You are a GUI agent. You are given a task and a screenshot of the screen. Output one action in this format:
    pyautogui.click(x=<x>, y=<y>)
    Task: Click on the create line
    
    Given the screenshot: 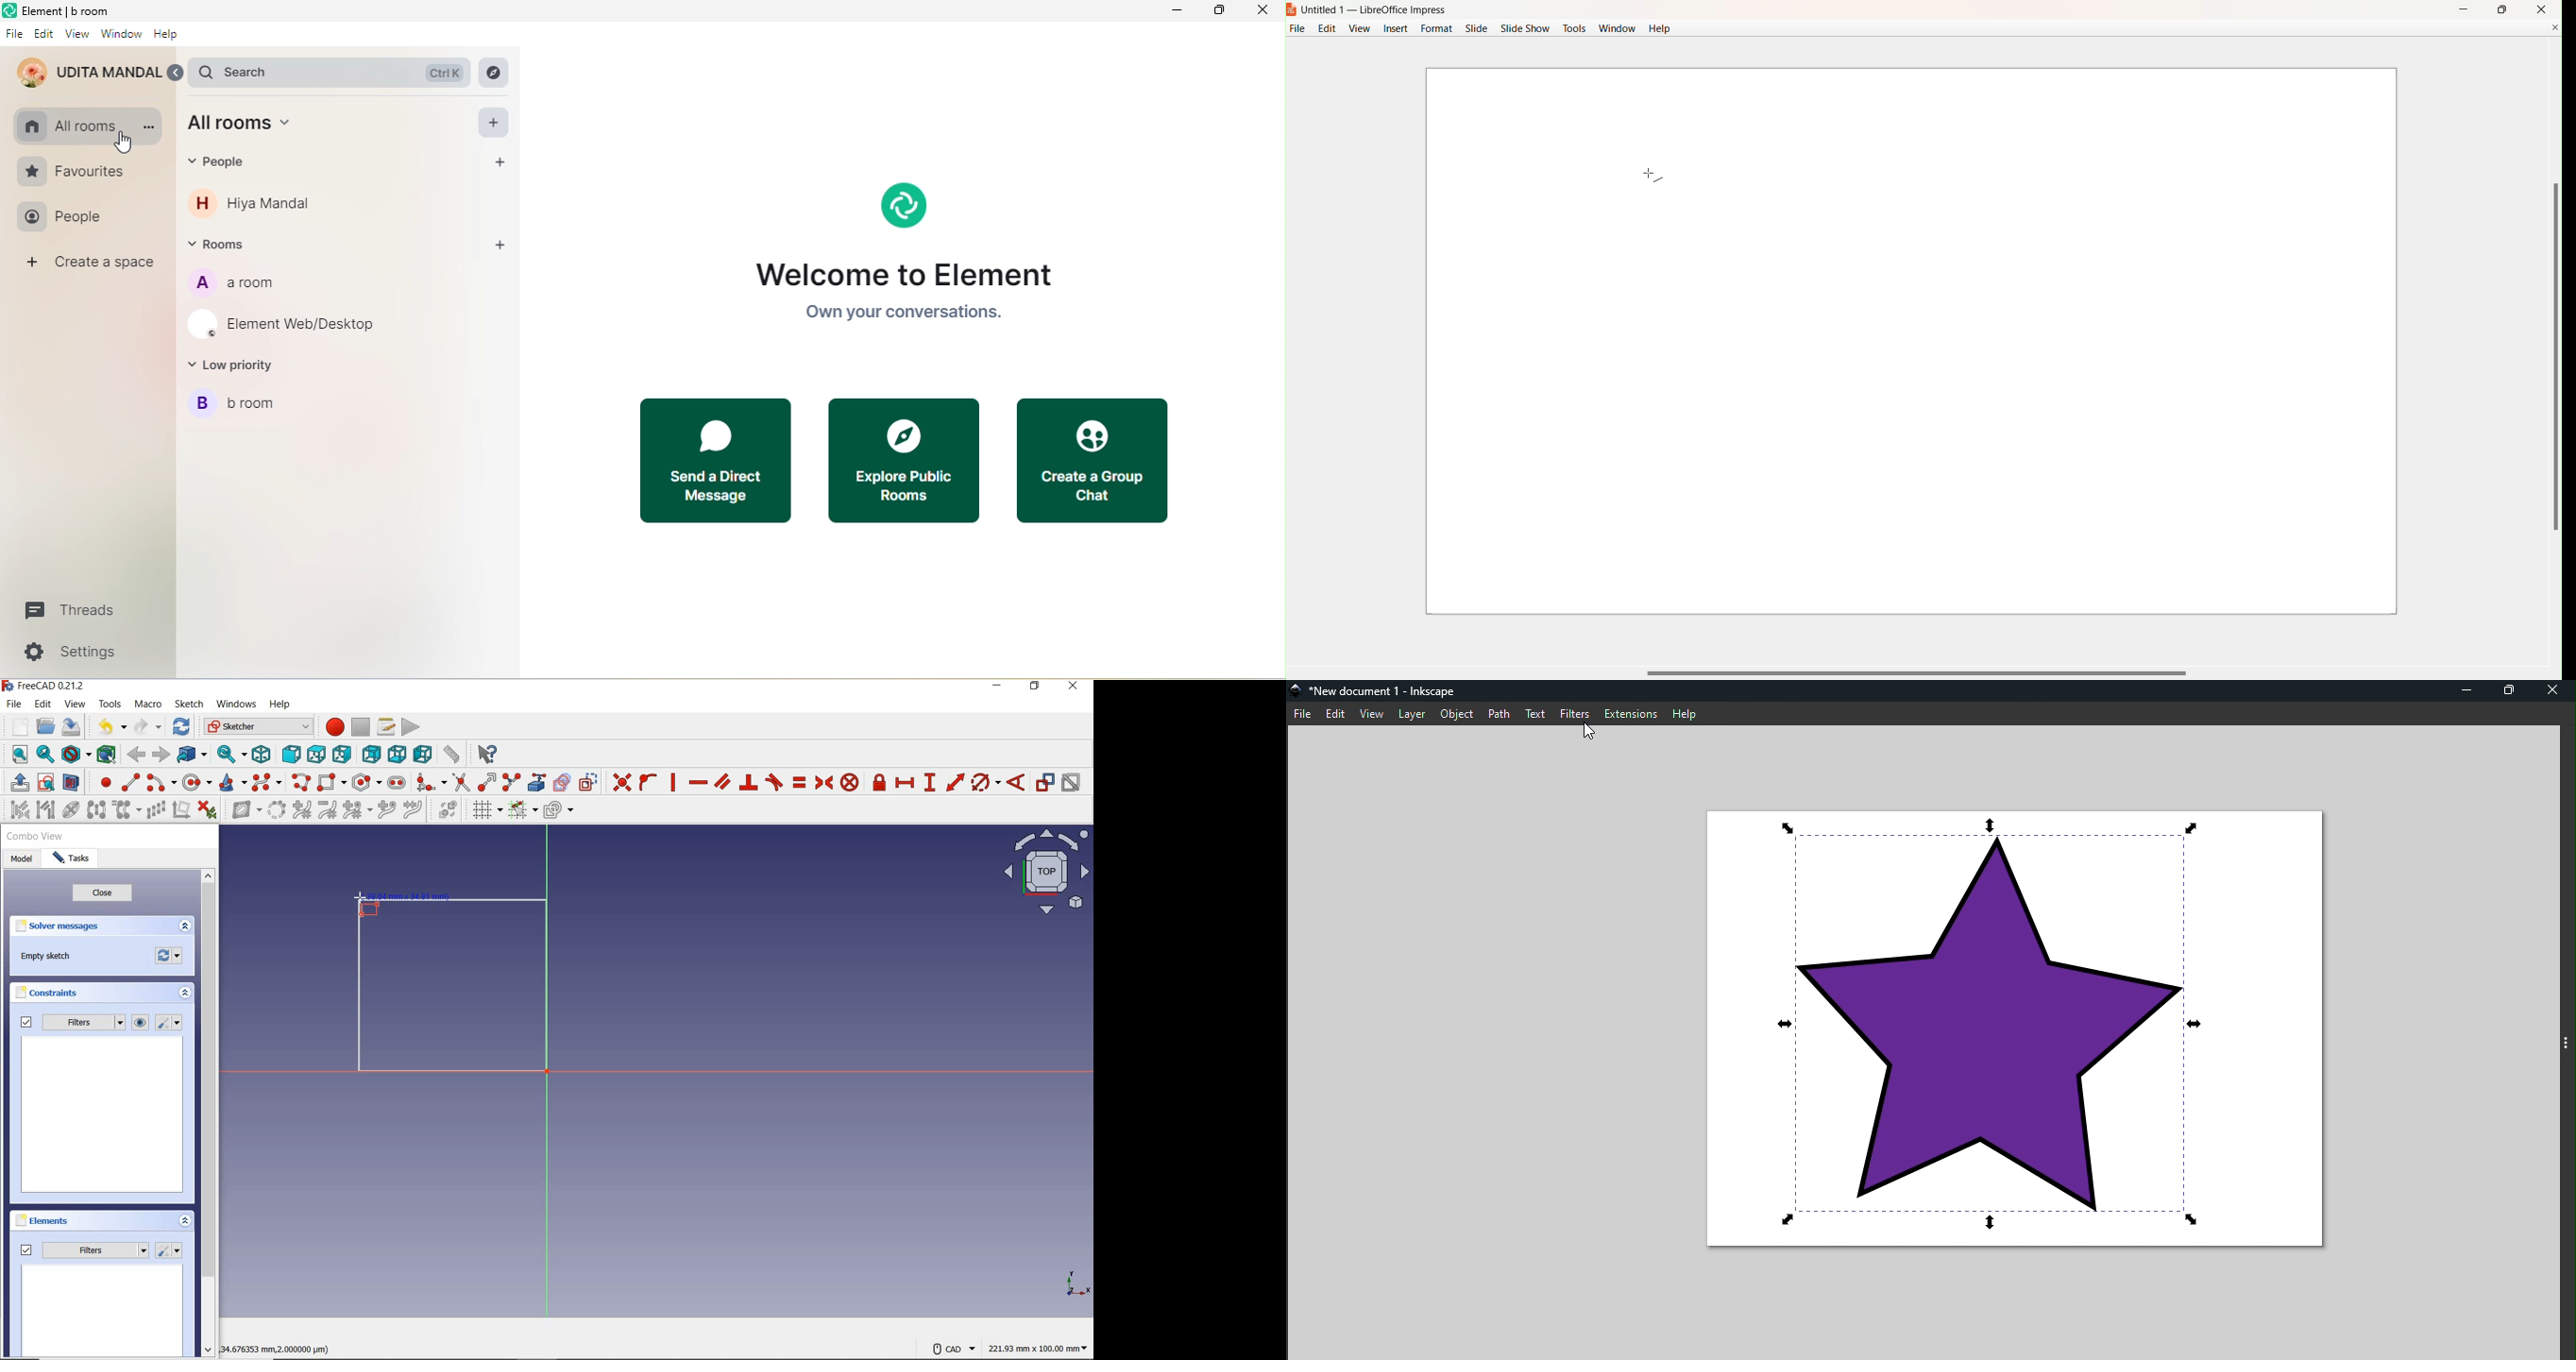 What is the action you would take?
    pyautogui.click(x=130, y=782)
    